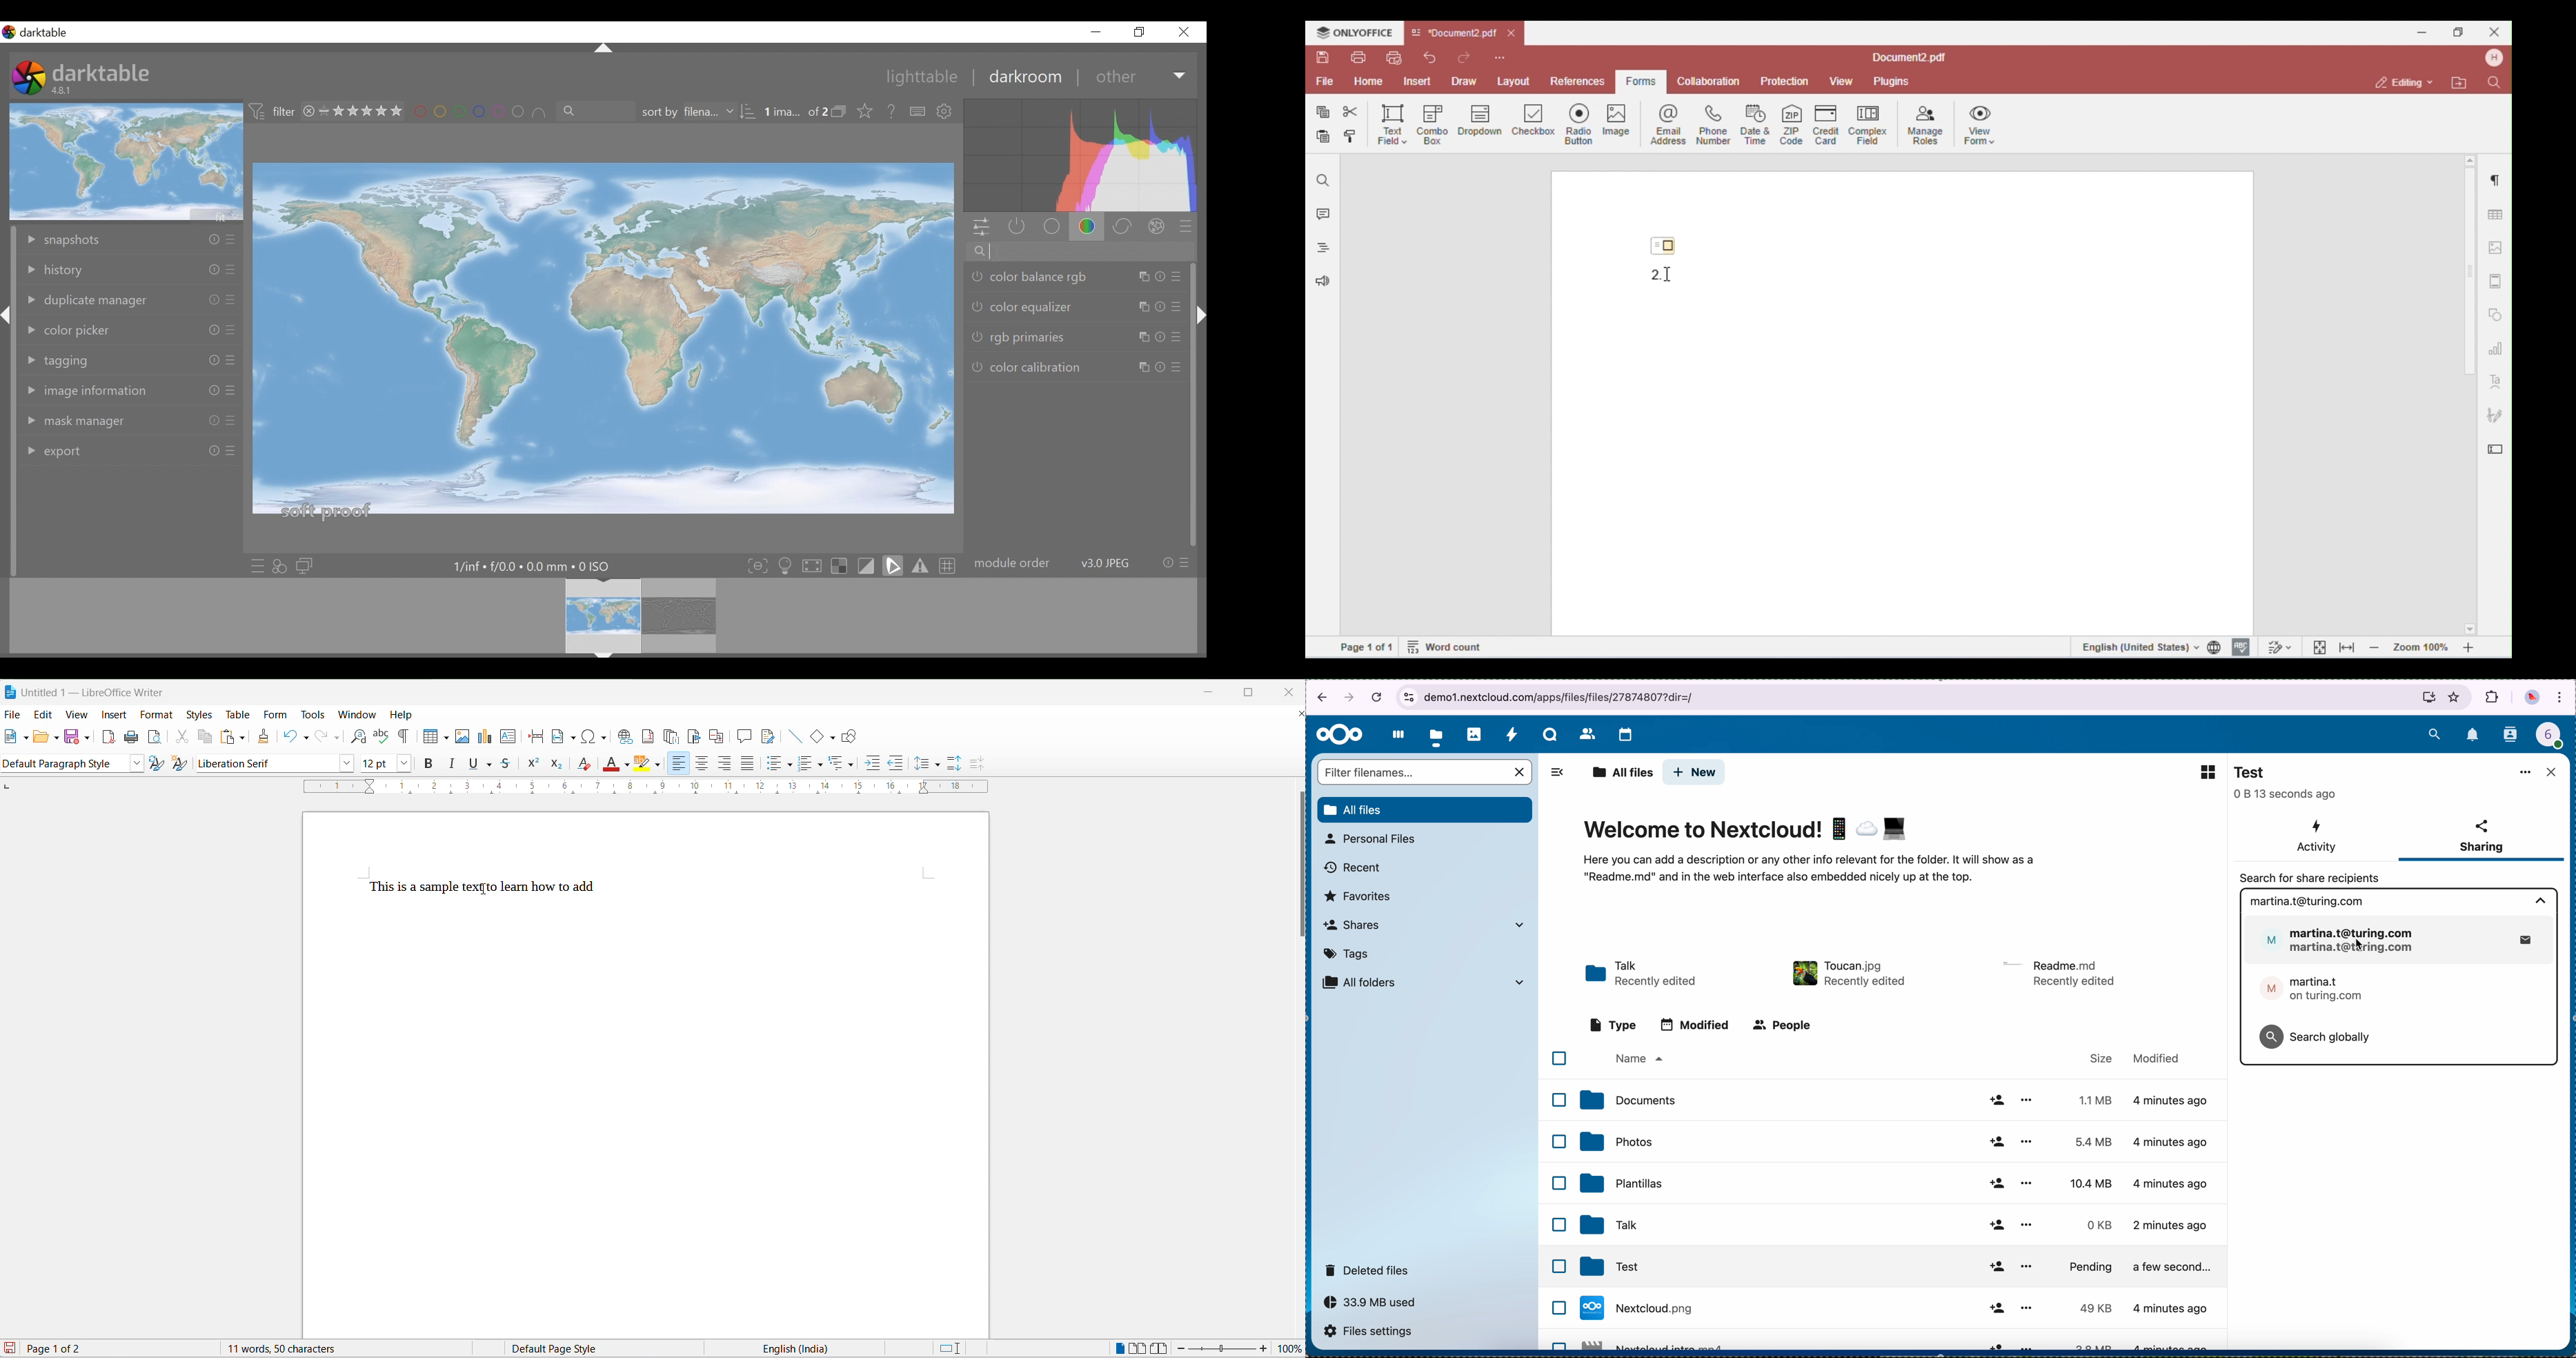 Image resolution: width=2576 pixels, height=1372 pixels. Describe the element at coordinates (404, 736) in the screenshot. I see `toggle formatting marks` at that location.